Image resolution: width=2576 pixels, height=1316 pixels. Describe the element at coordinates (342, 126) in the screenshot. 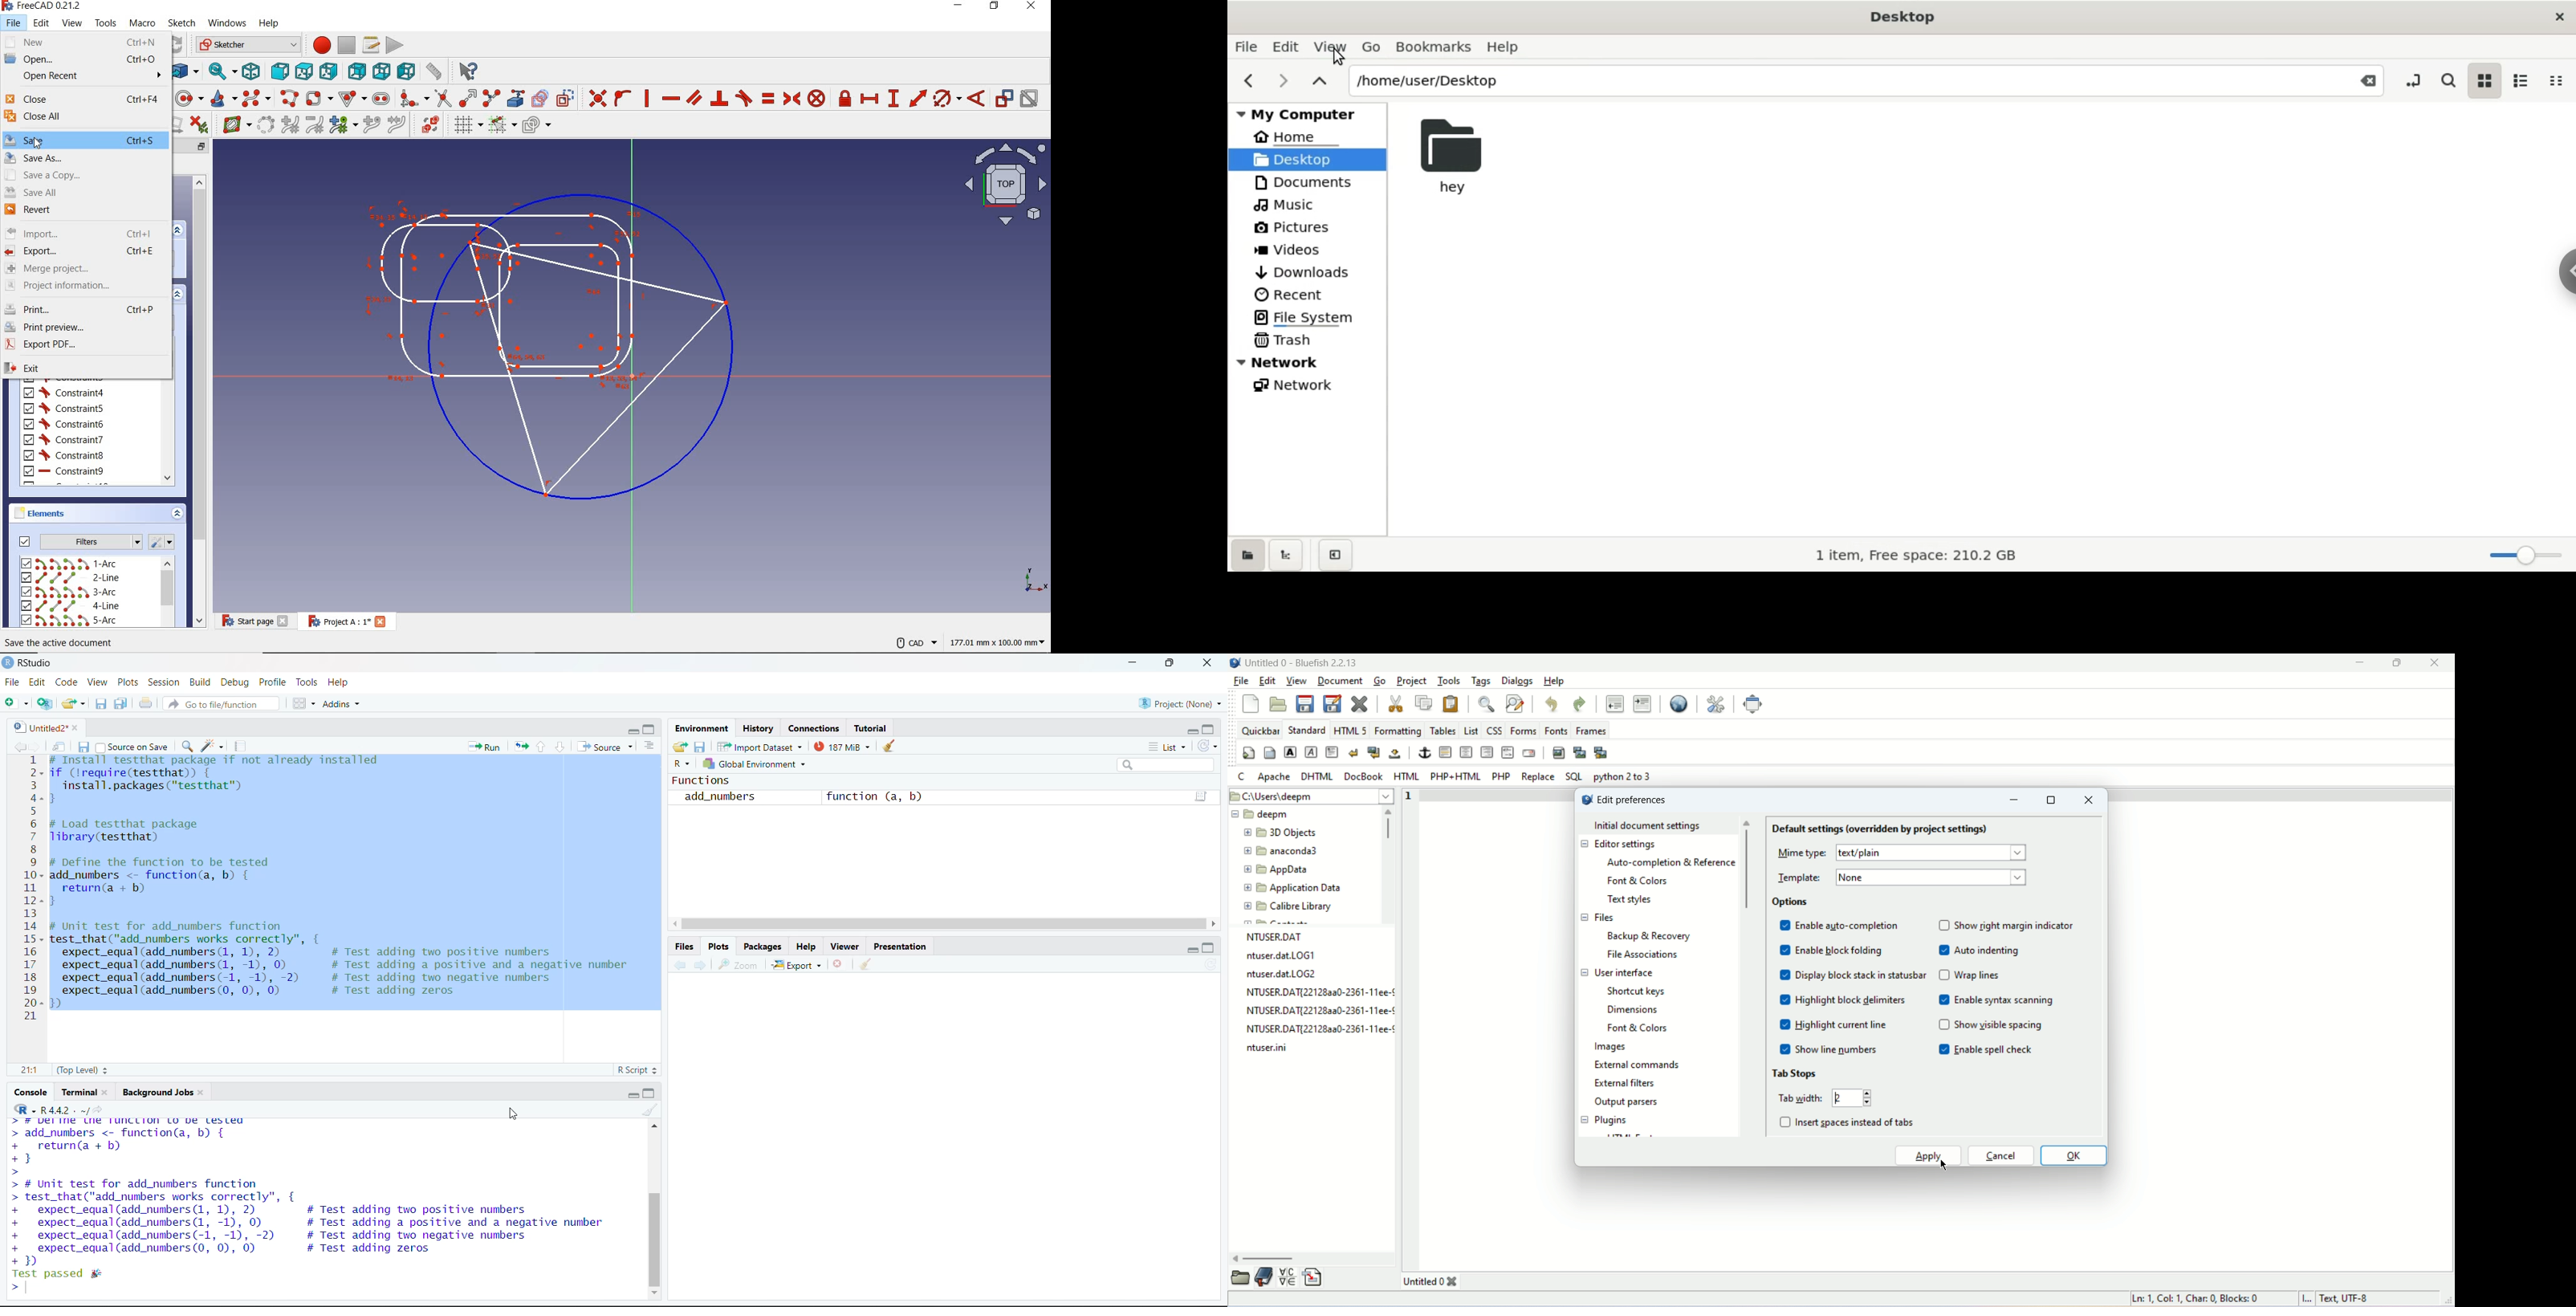

I see `modify knot multiplicity` at that location.